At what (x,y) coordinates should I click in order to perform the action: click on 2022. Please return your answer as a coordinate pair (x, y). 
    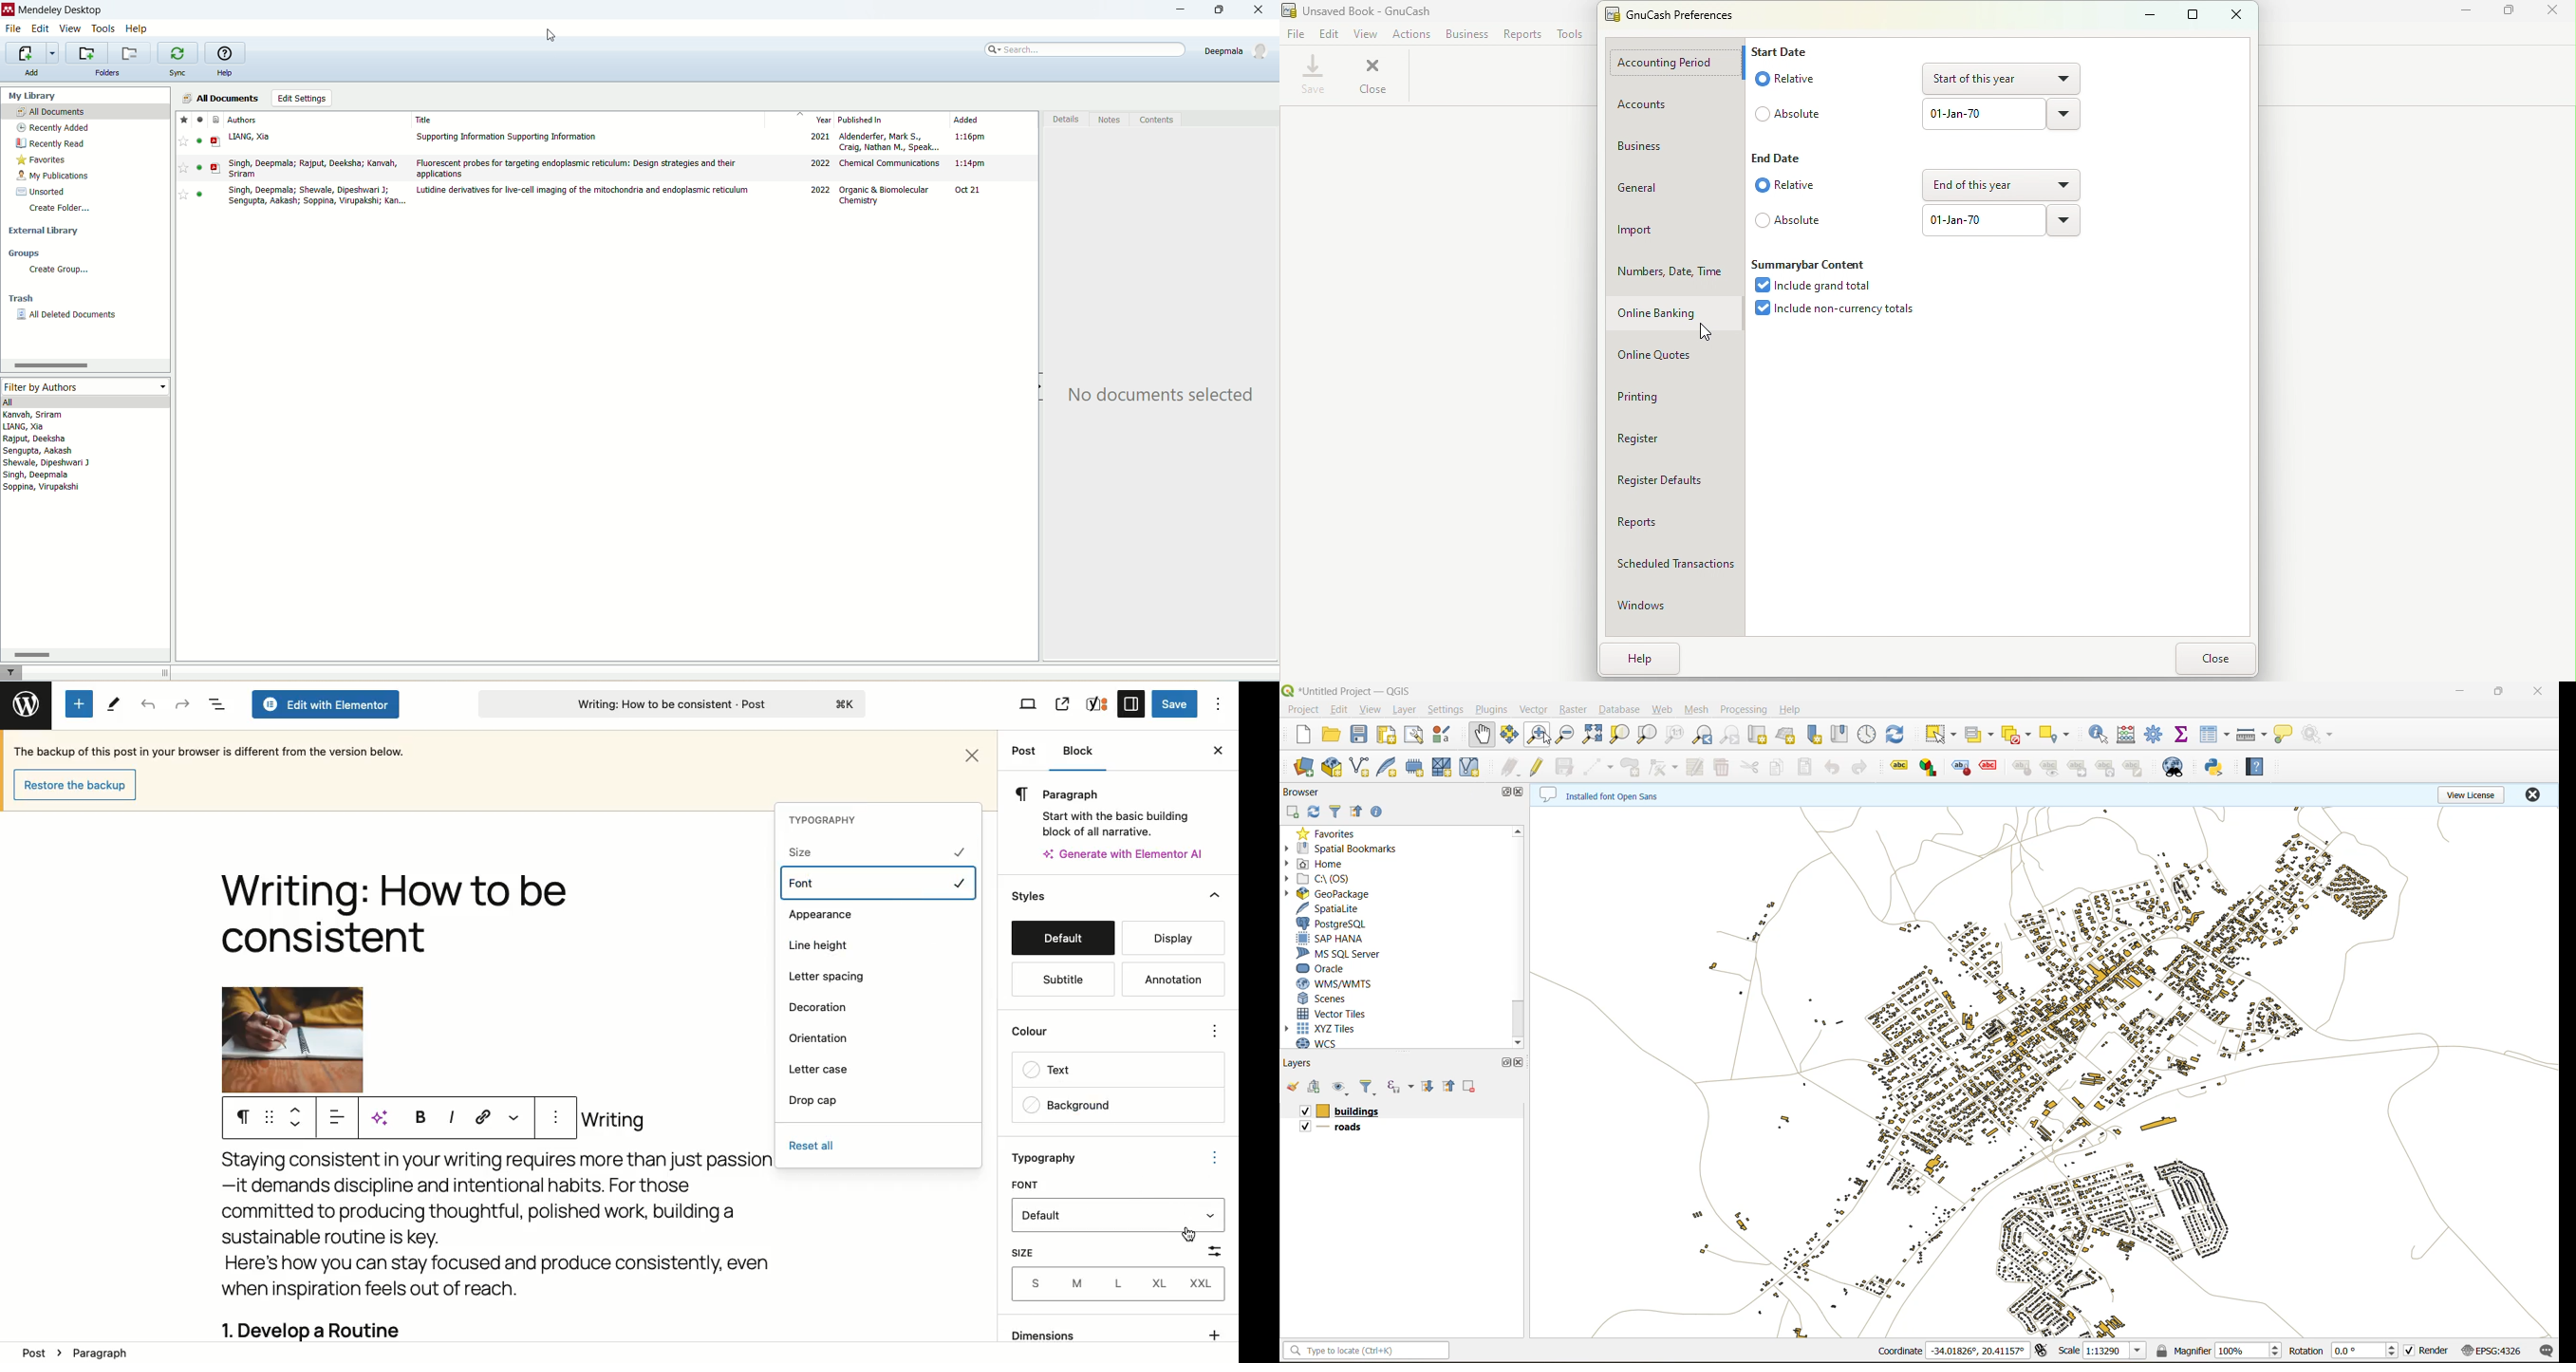
    Looking at the image, I should click on (821, 137).